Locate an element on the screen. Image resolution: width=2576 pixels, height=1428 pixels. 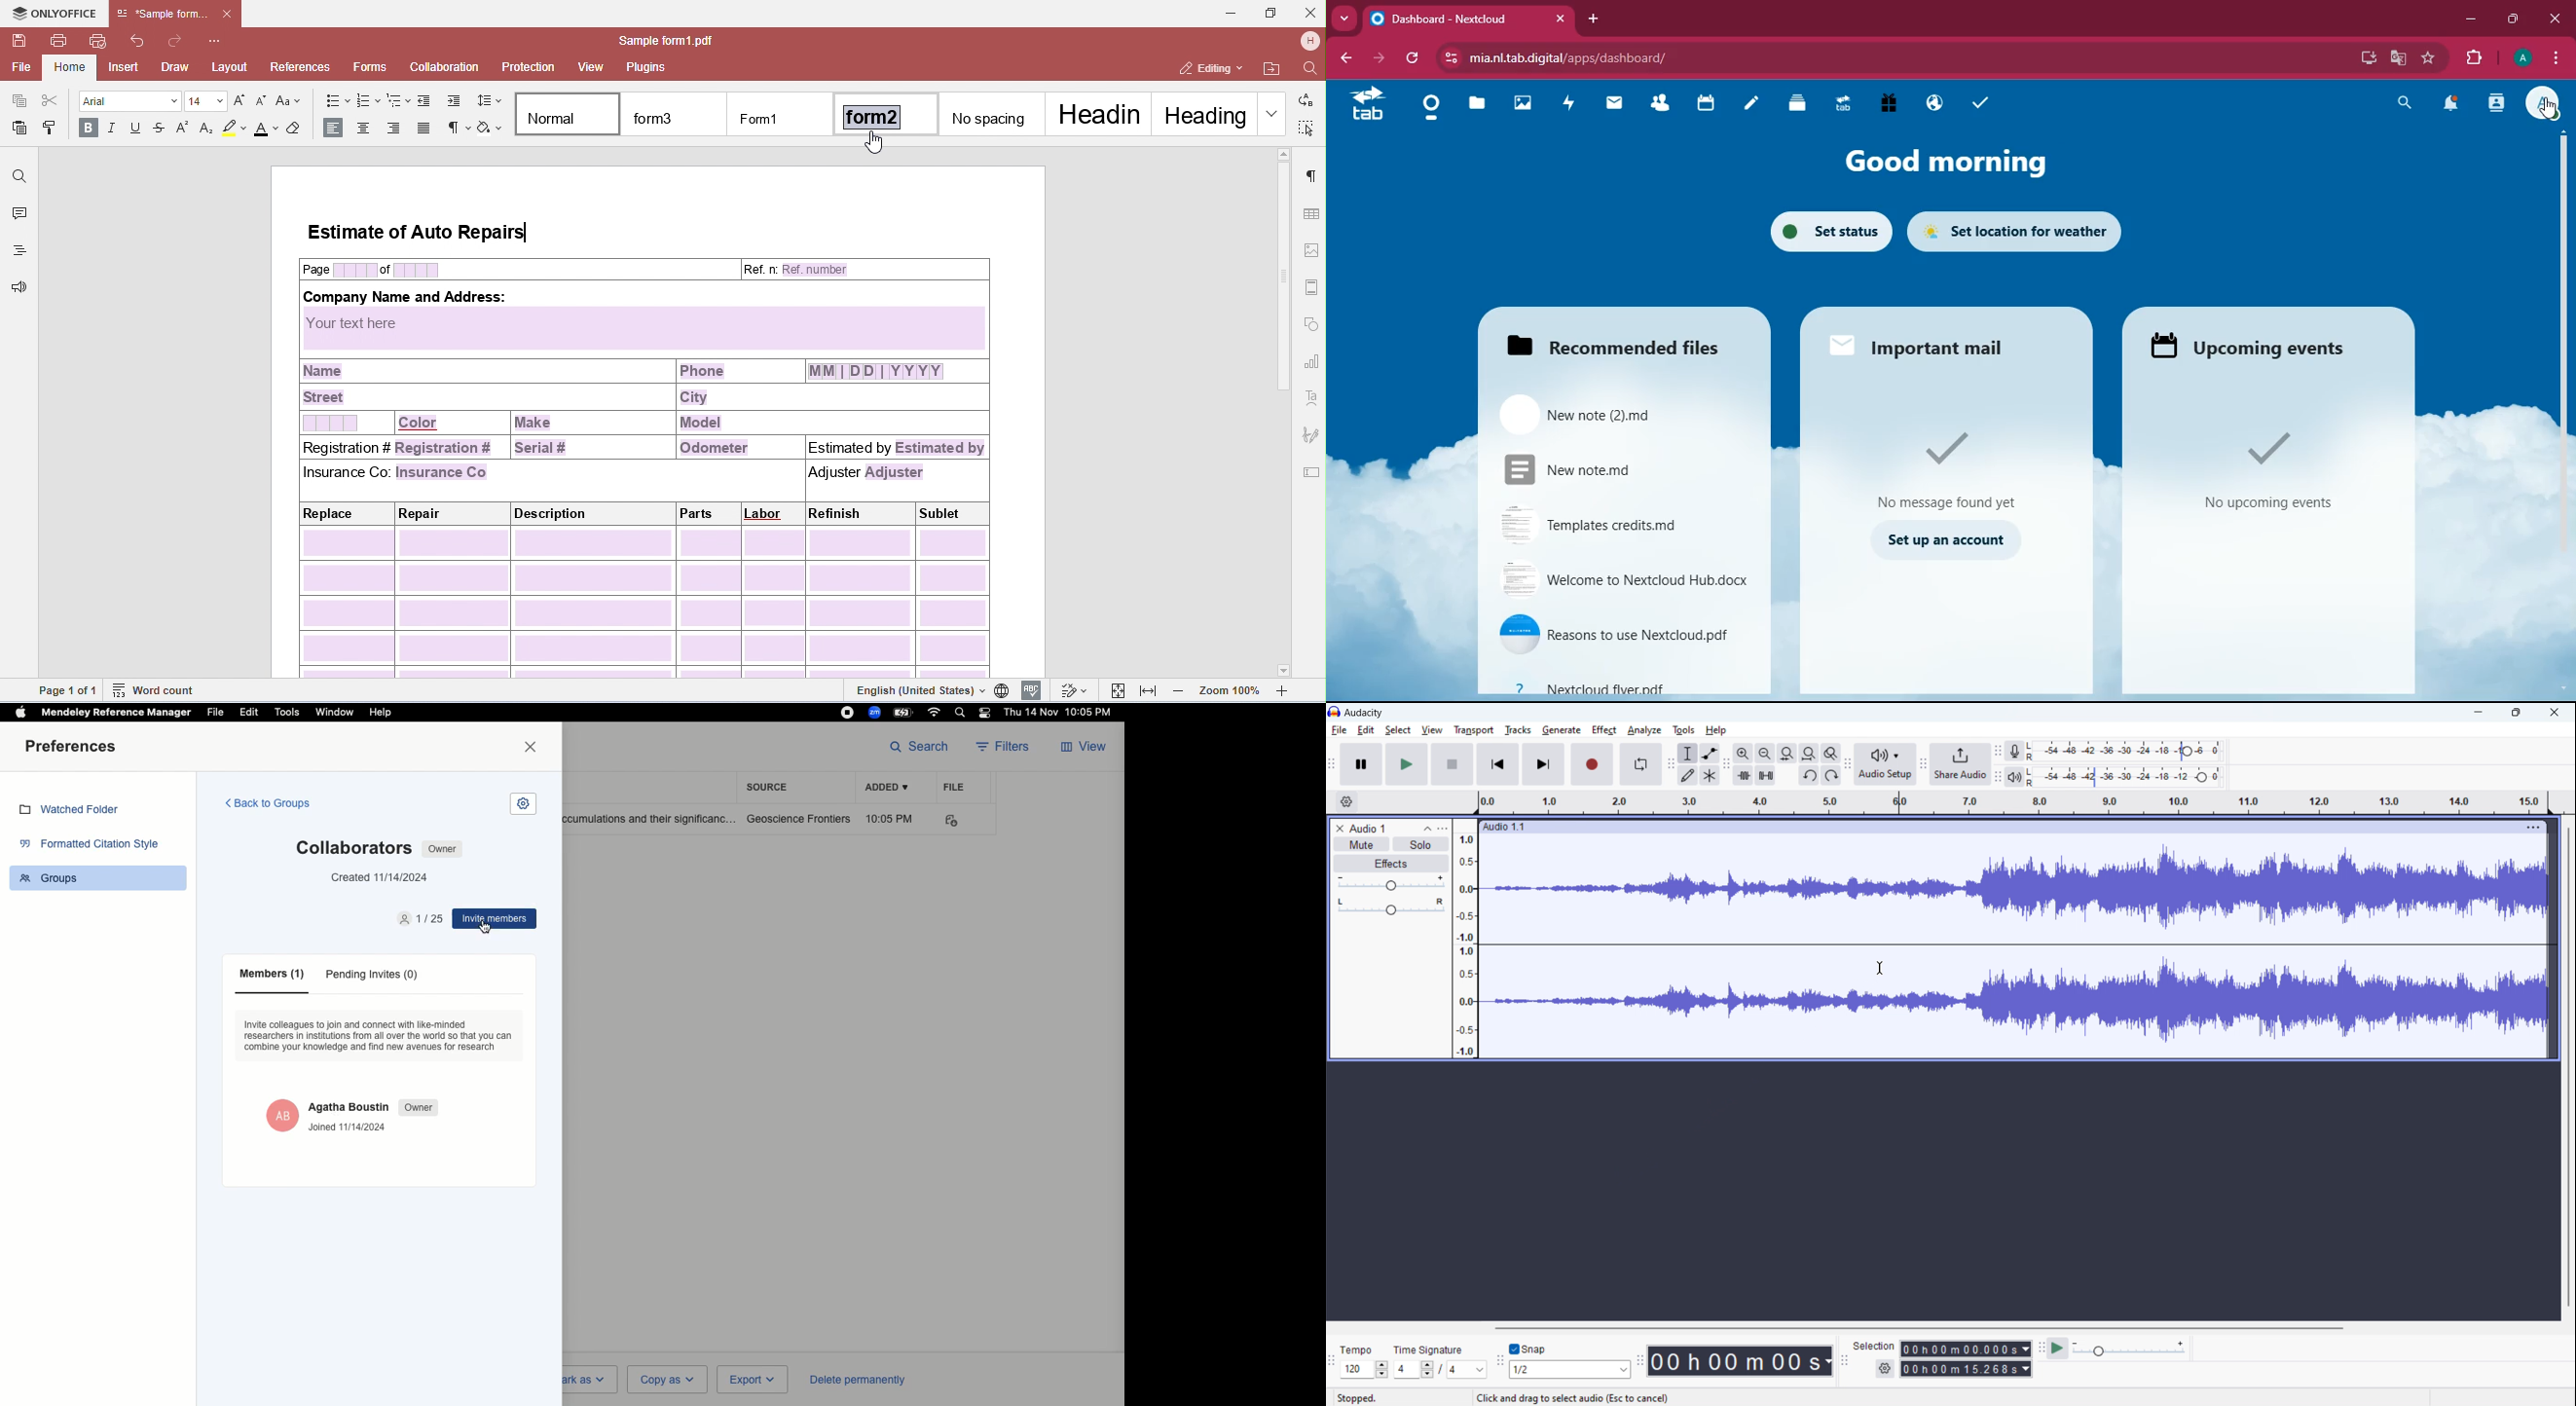
Audacity logo is located at coordinates (1334, 711).